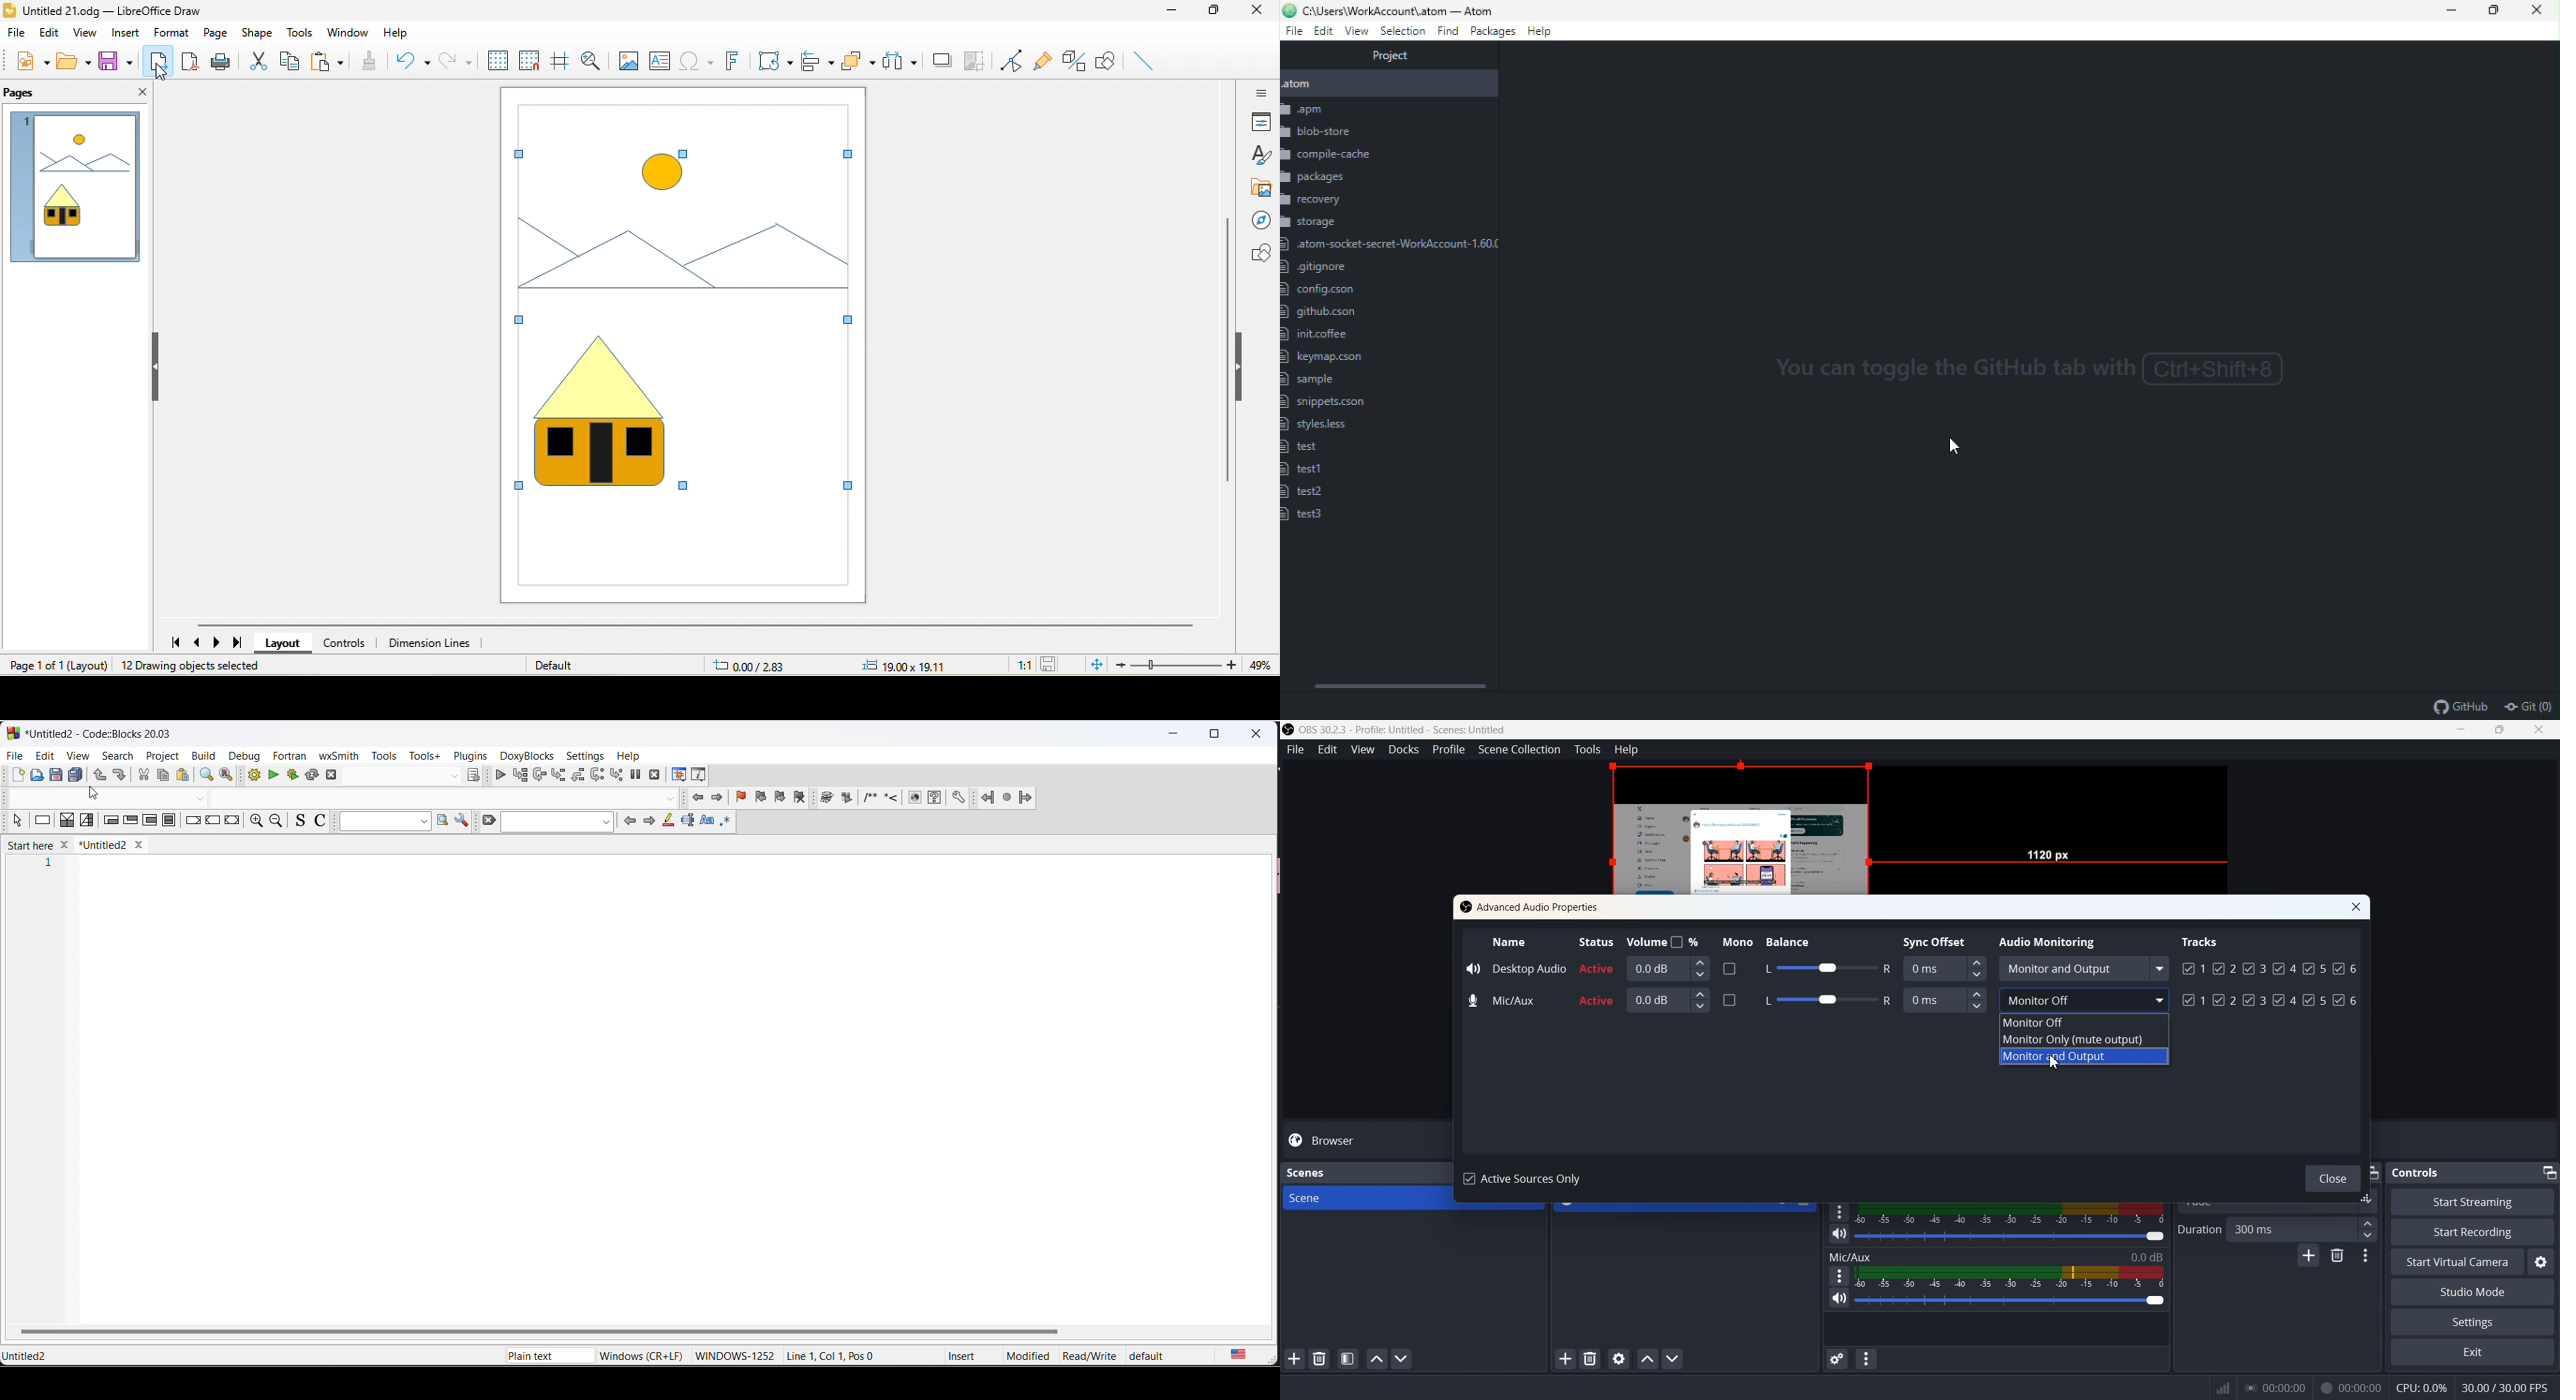  What do you see at coordinates (1228, 350) in the screenshot?
I see `vertical slider` at bounding box center [1228, 350].